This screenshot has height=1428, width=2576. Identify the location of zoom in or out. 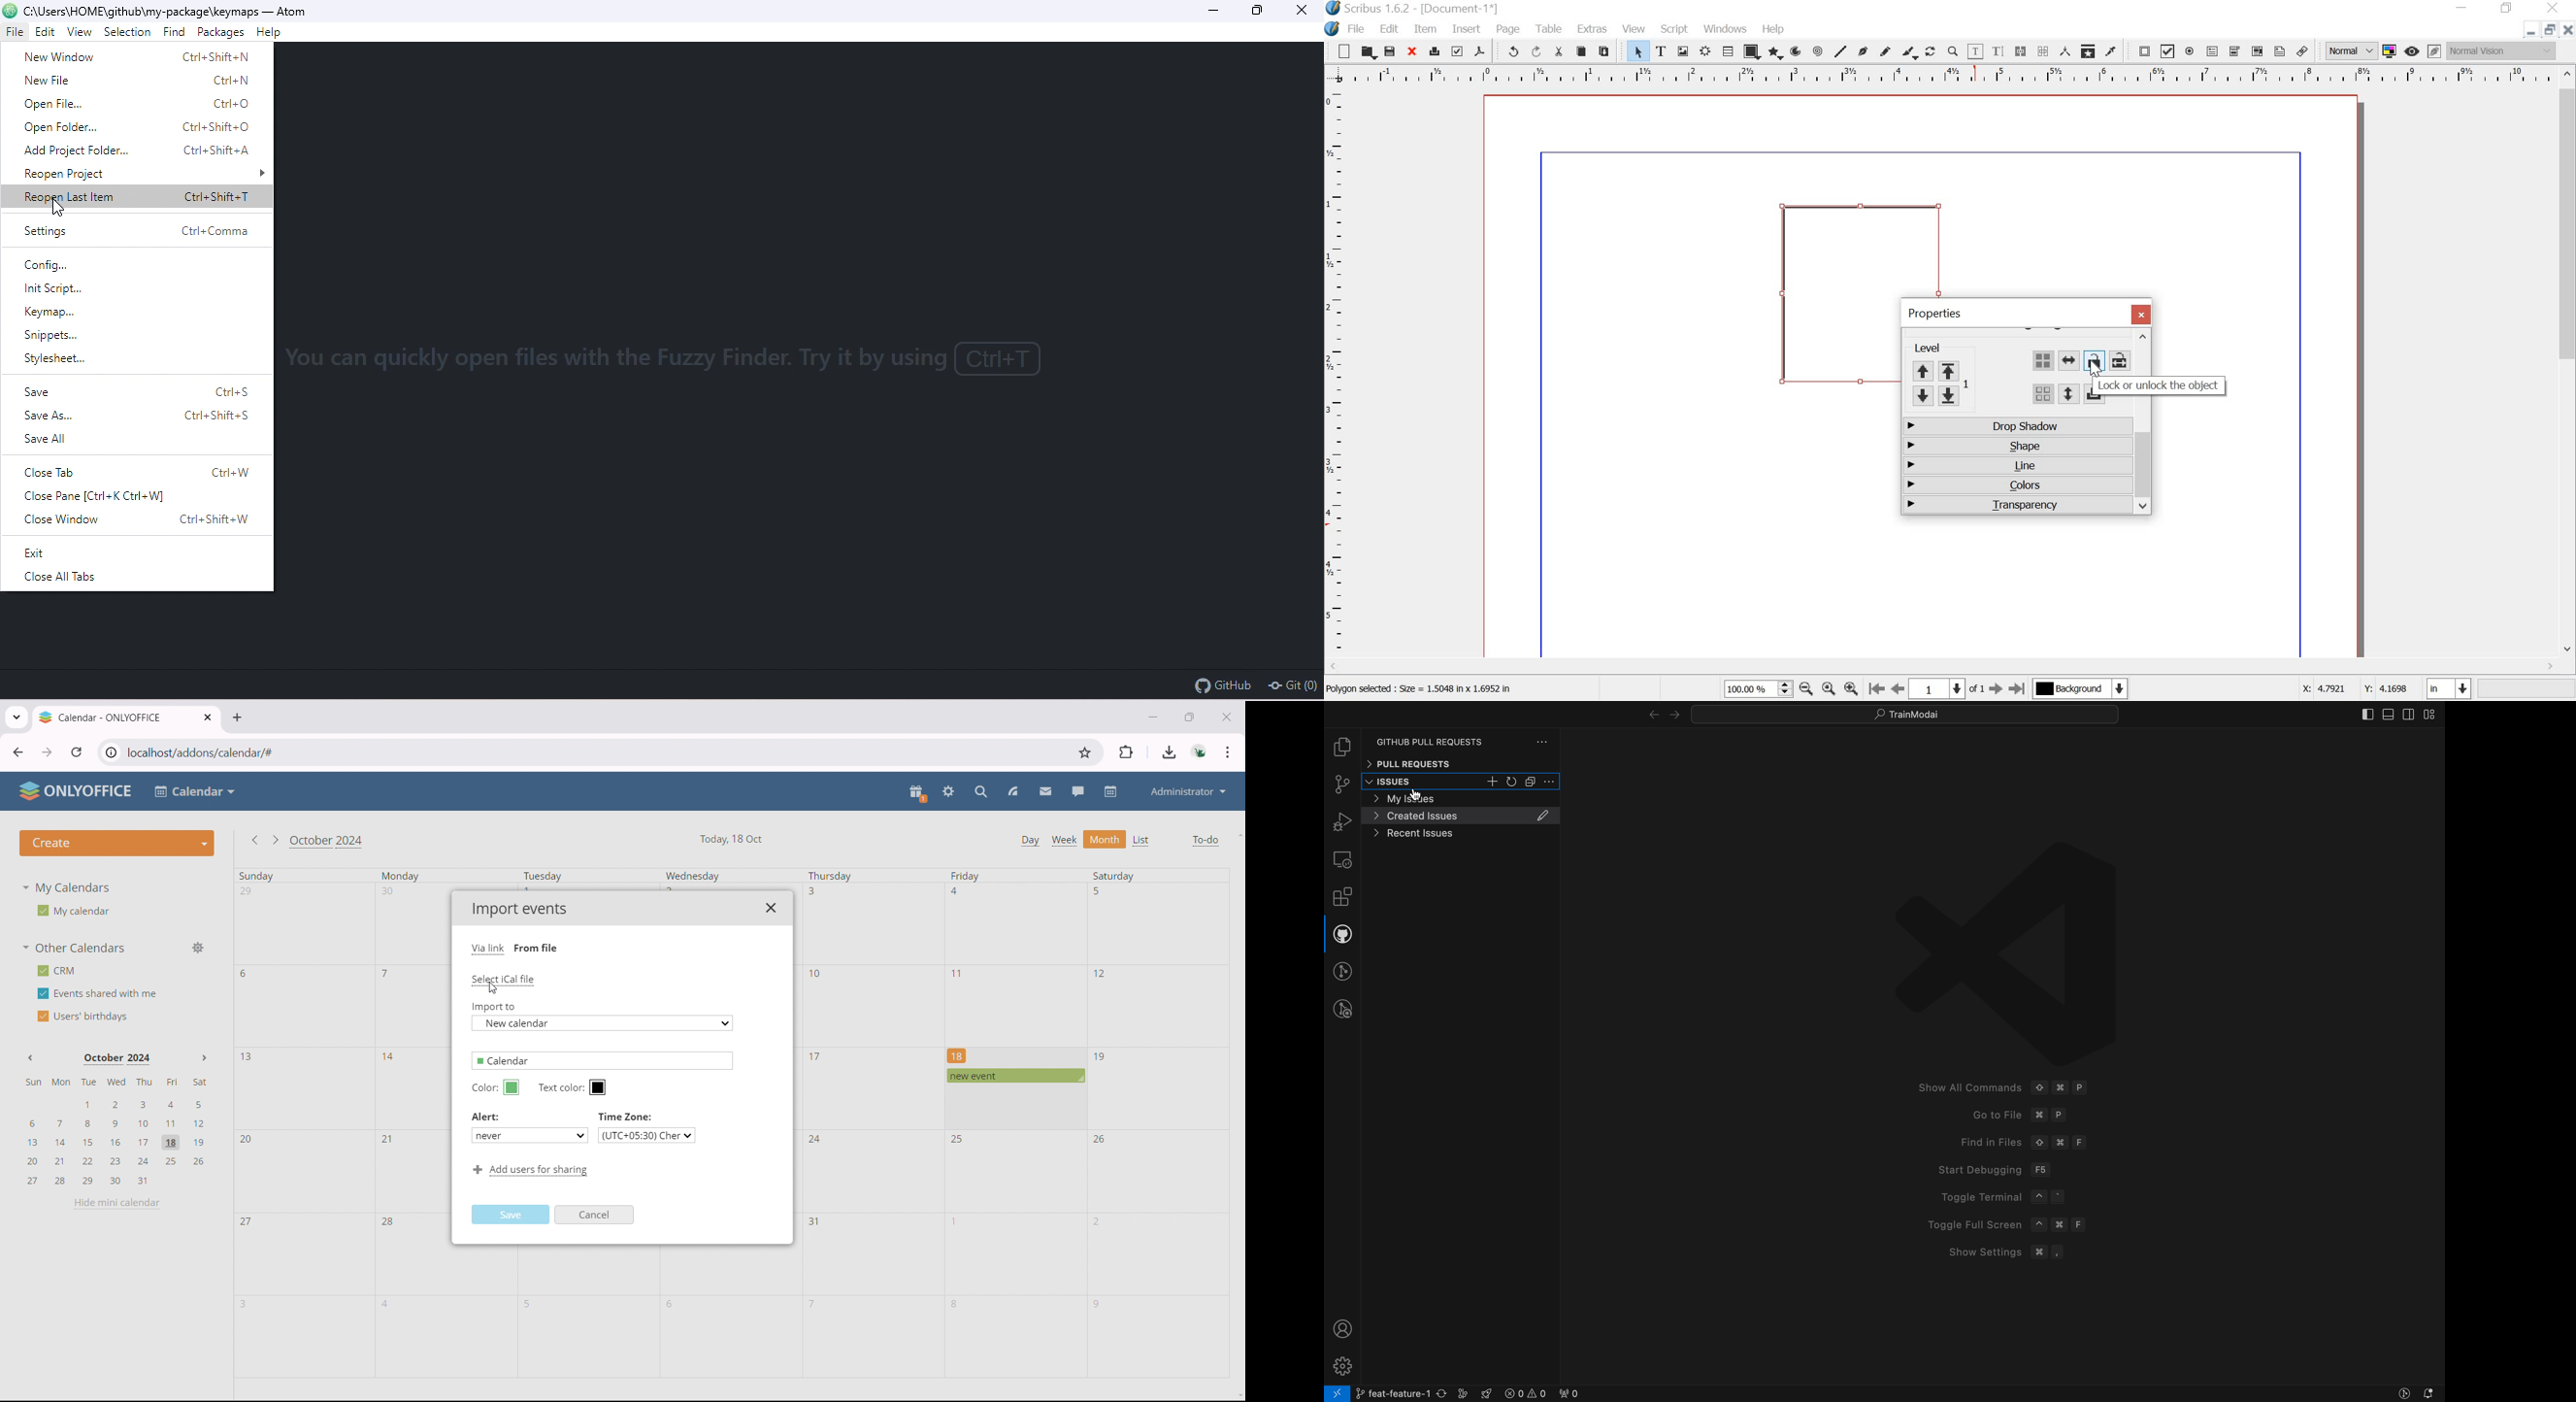
(1953, 52).